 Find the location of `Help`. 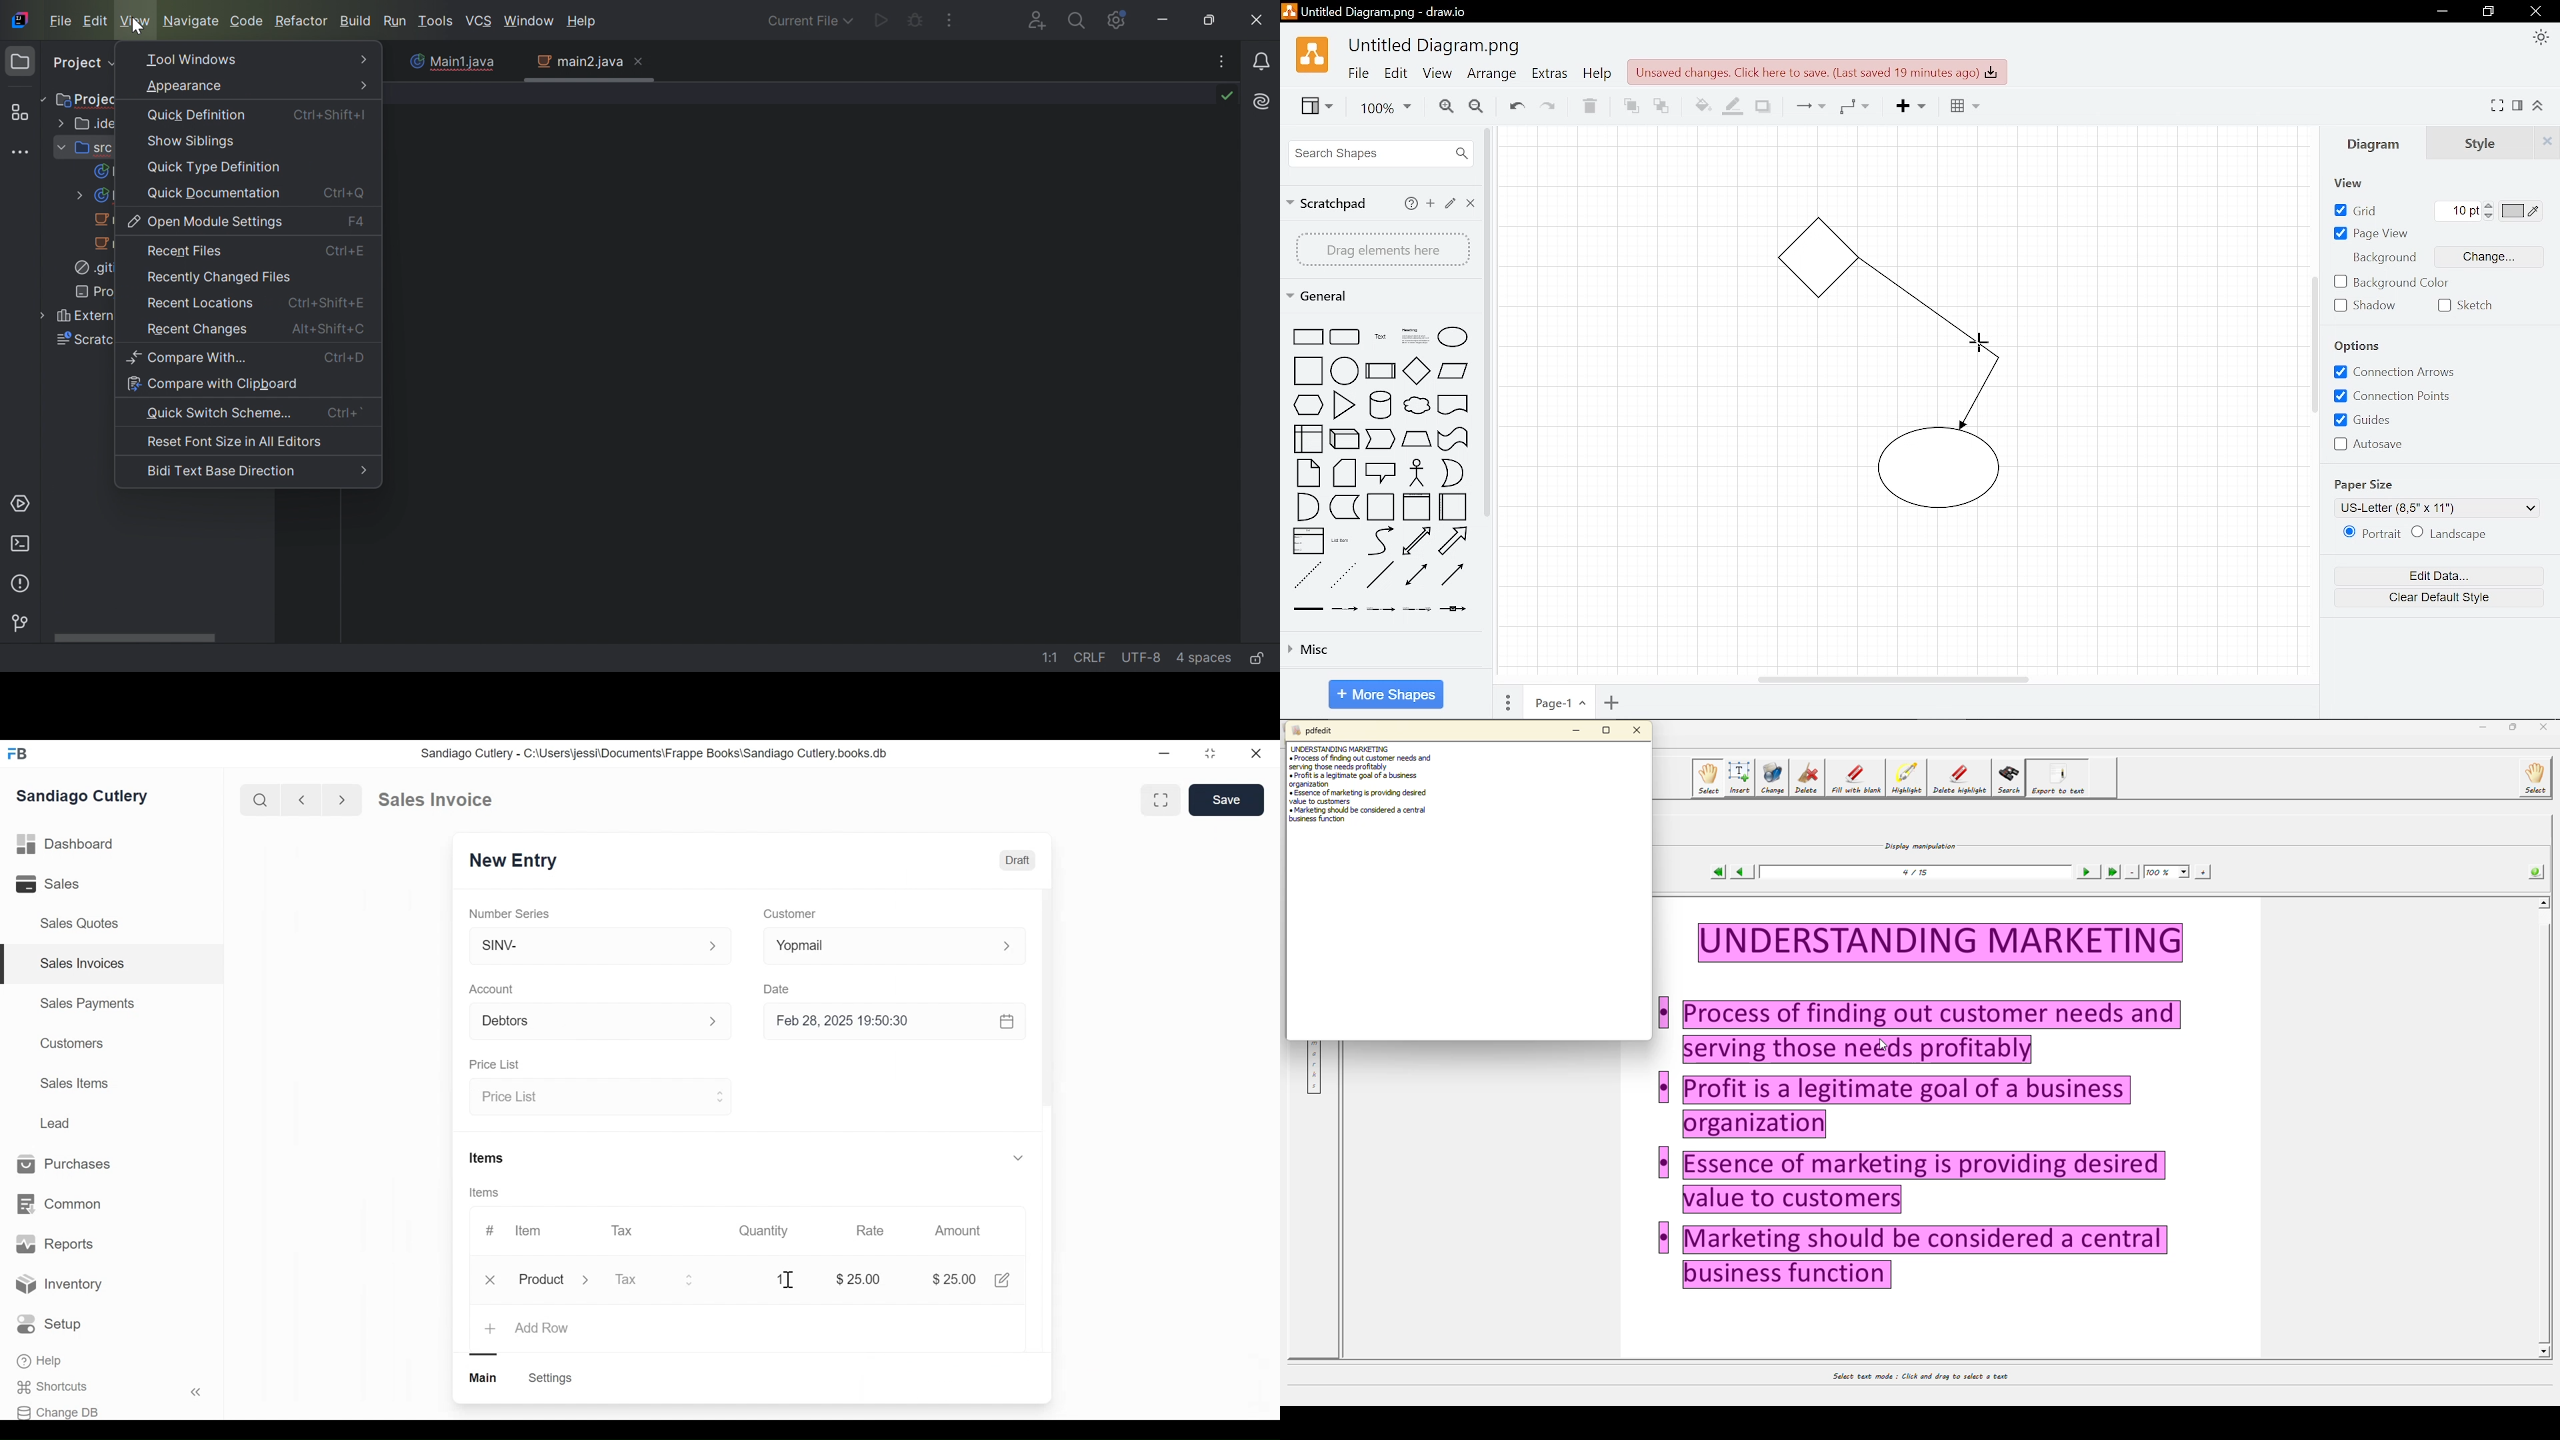

Help is located at coordinates (41, 1361).